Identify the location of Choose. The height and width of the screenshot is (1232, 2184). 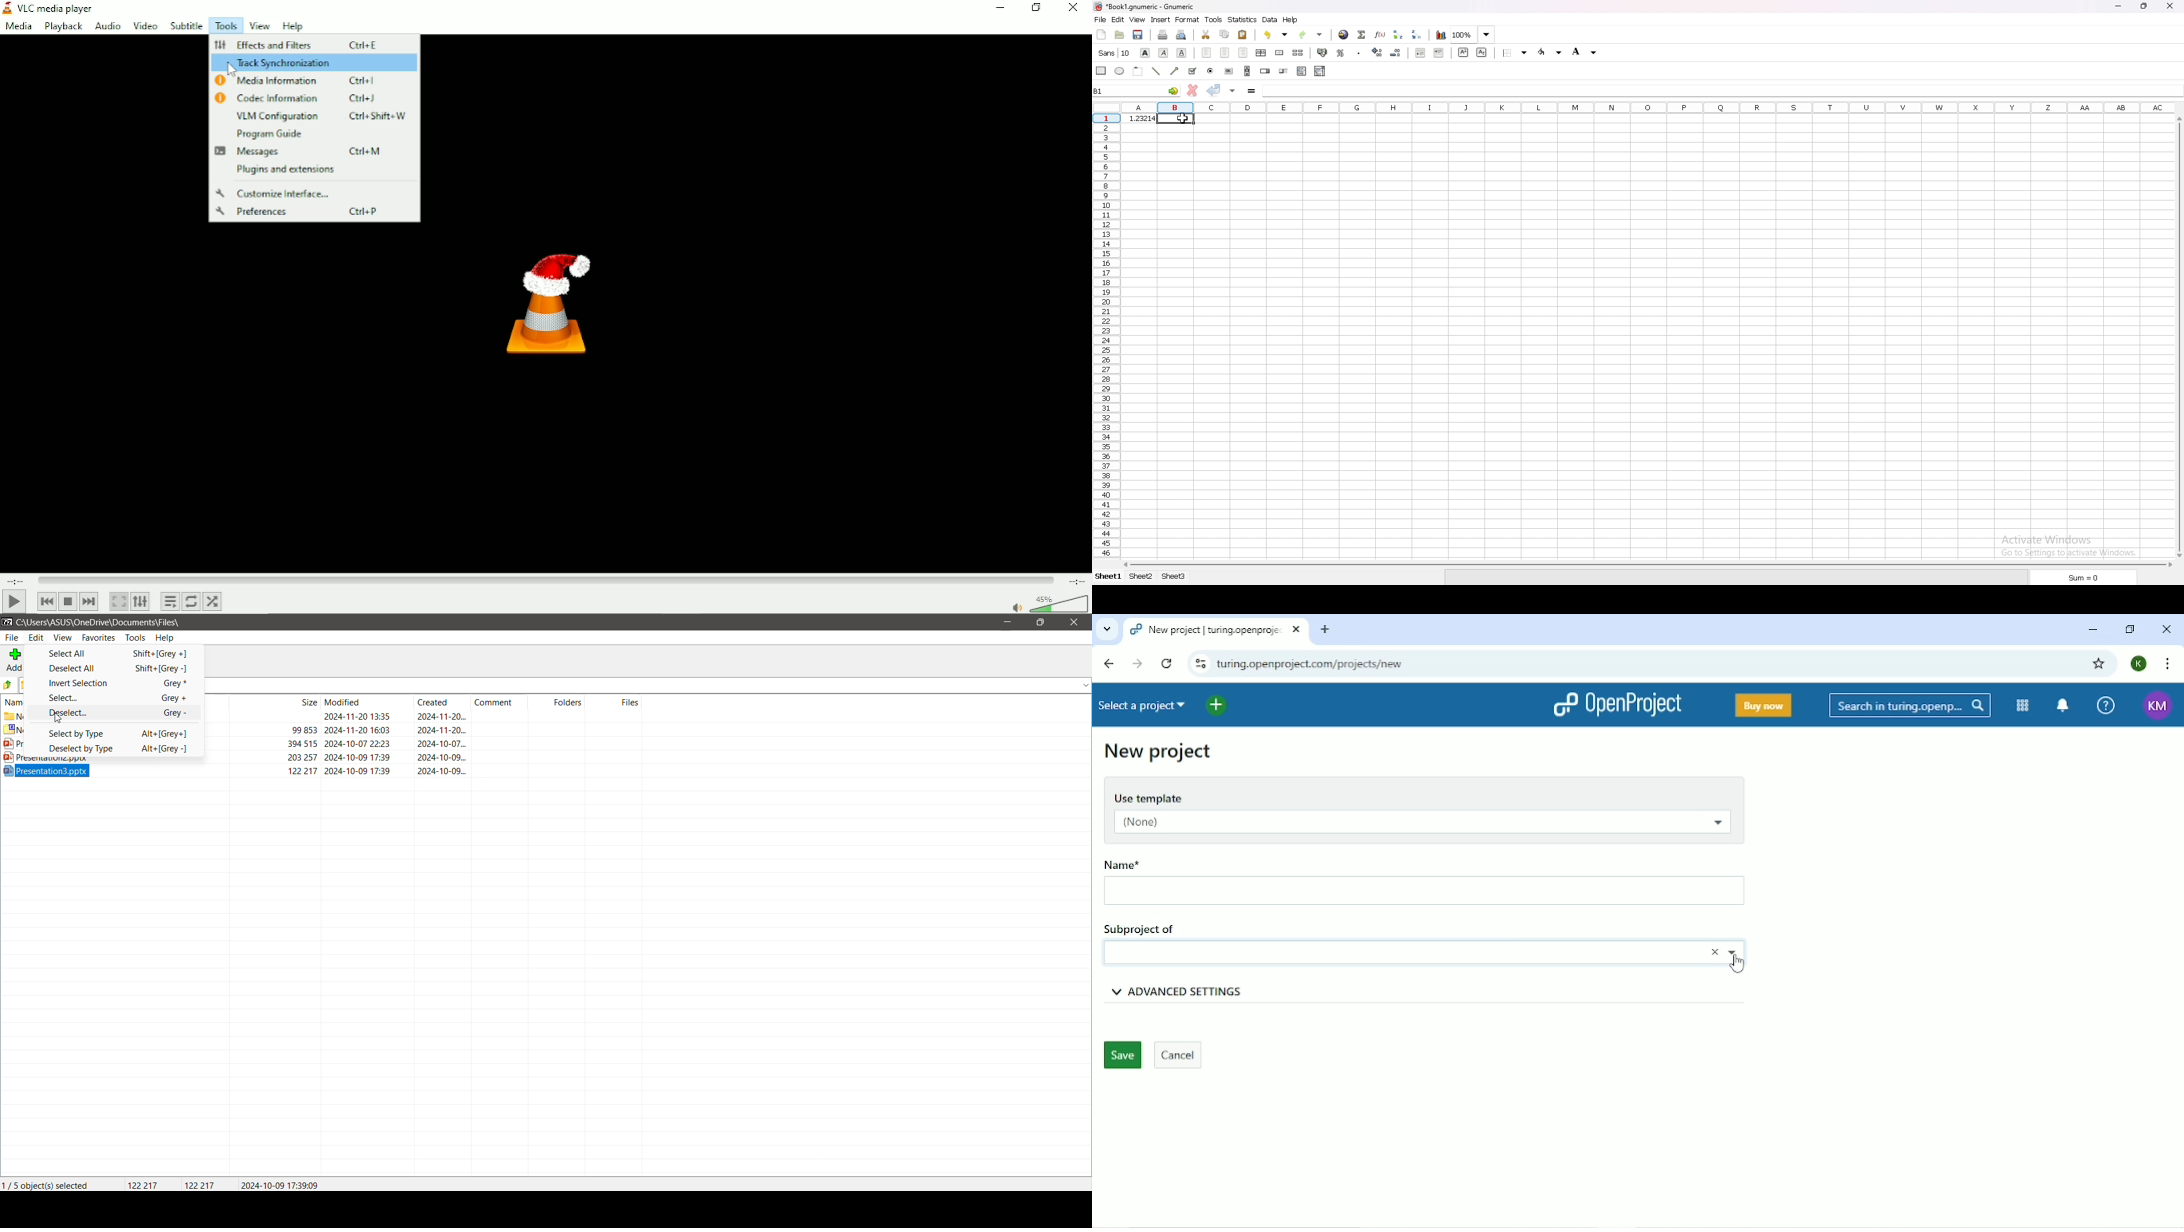
(1734, 953).